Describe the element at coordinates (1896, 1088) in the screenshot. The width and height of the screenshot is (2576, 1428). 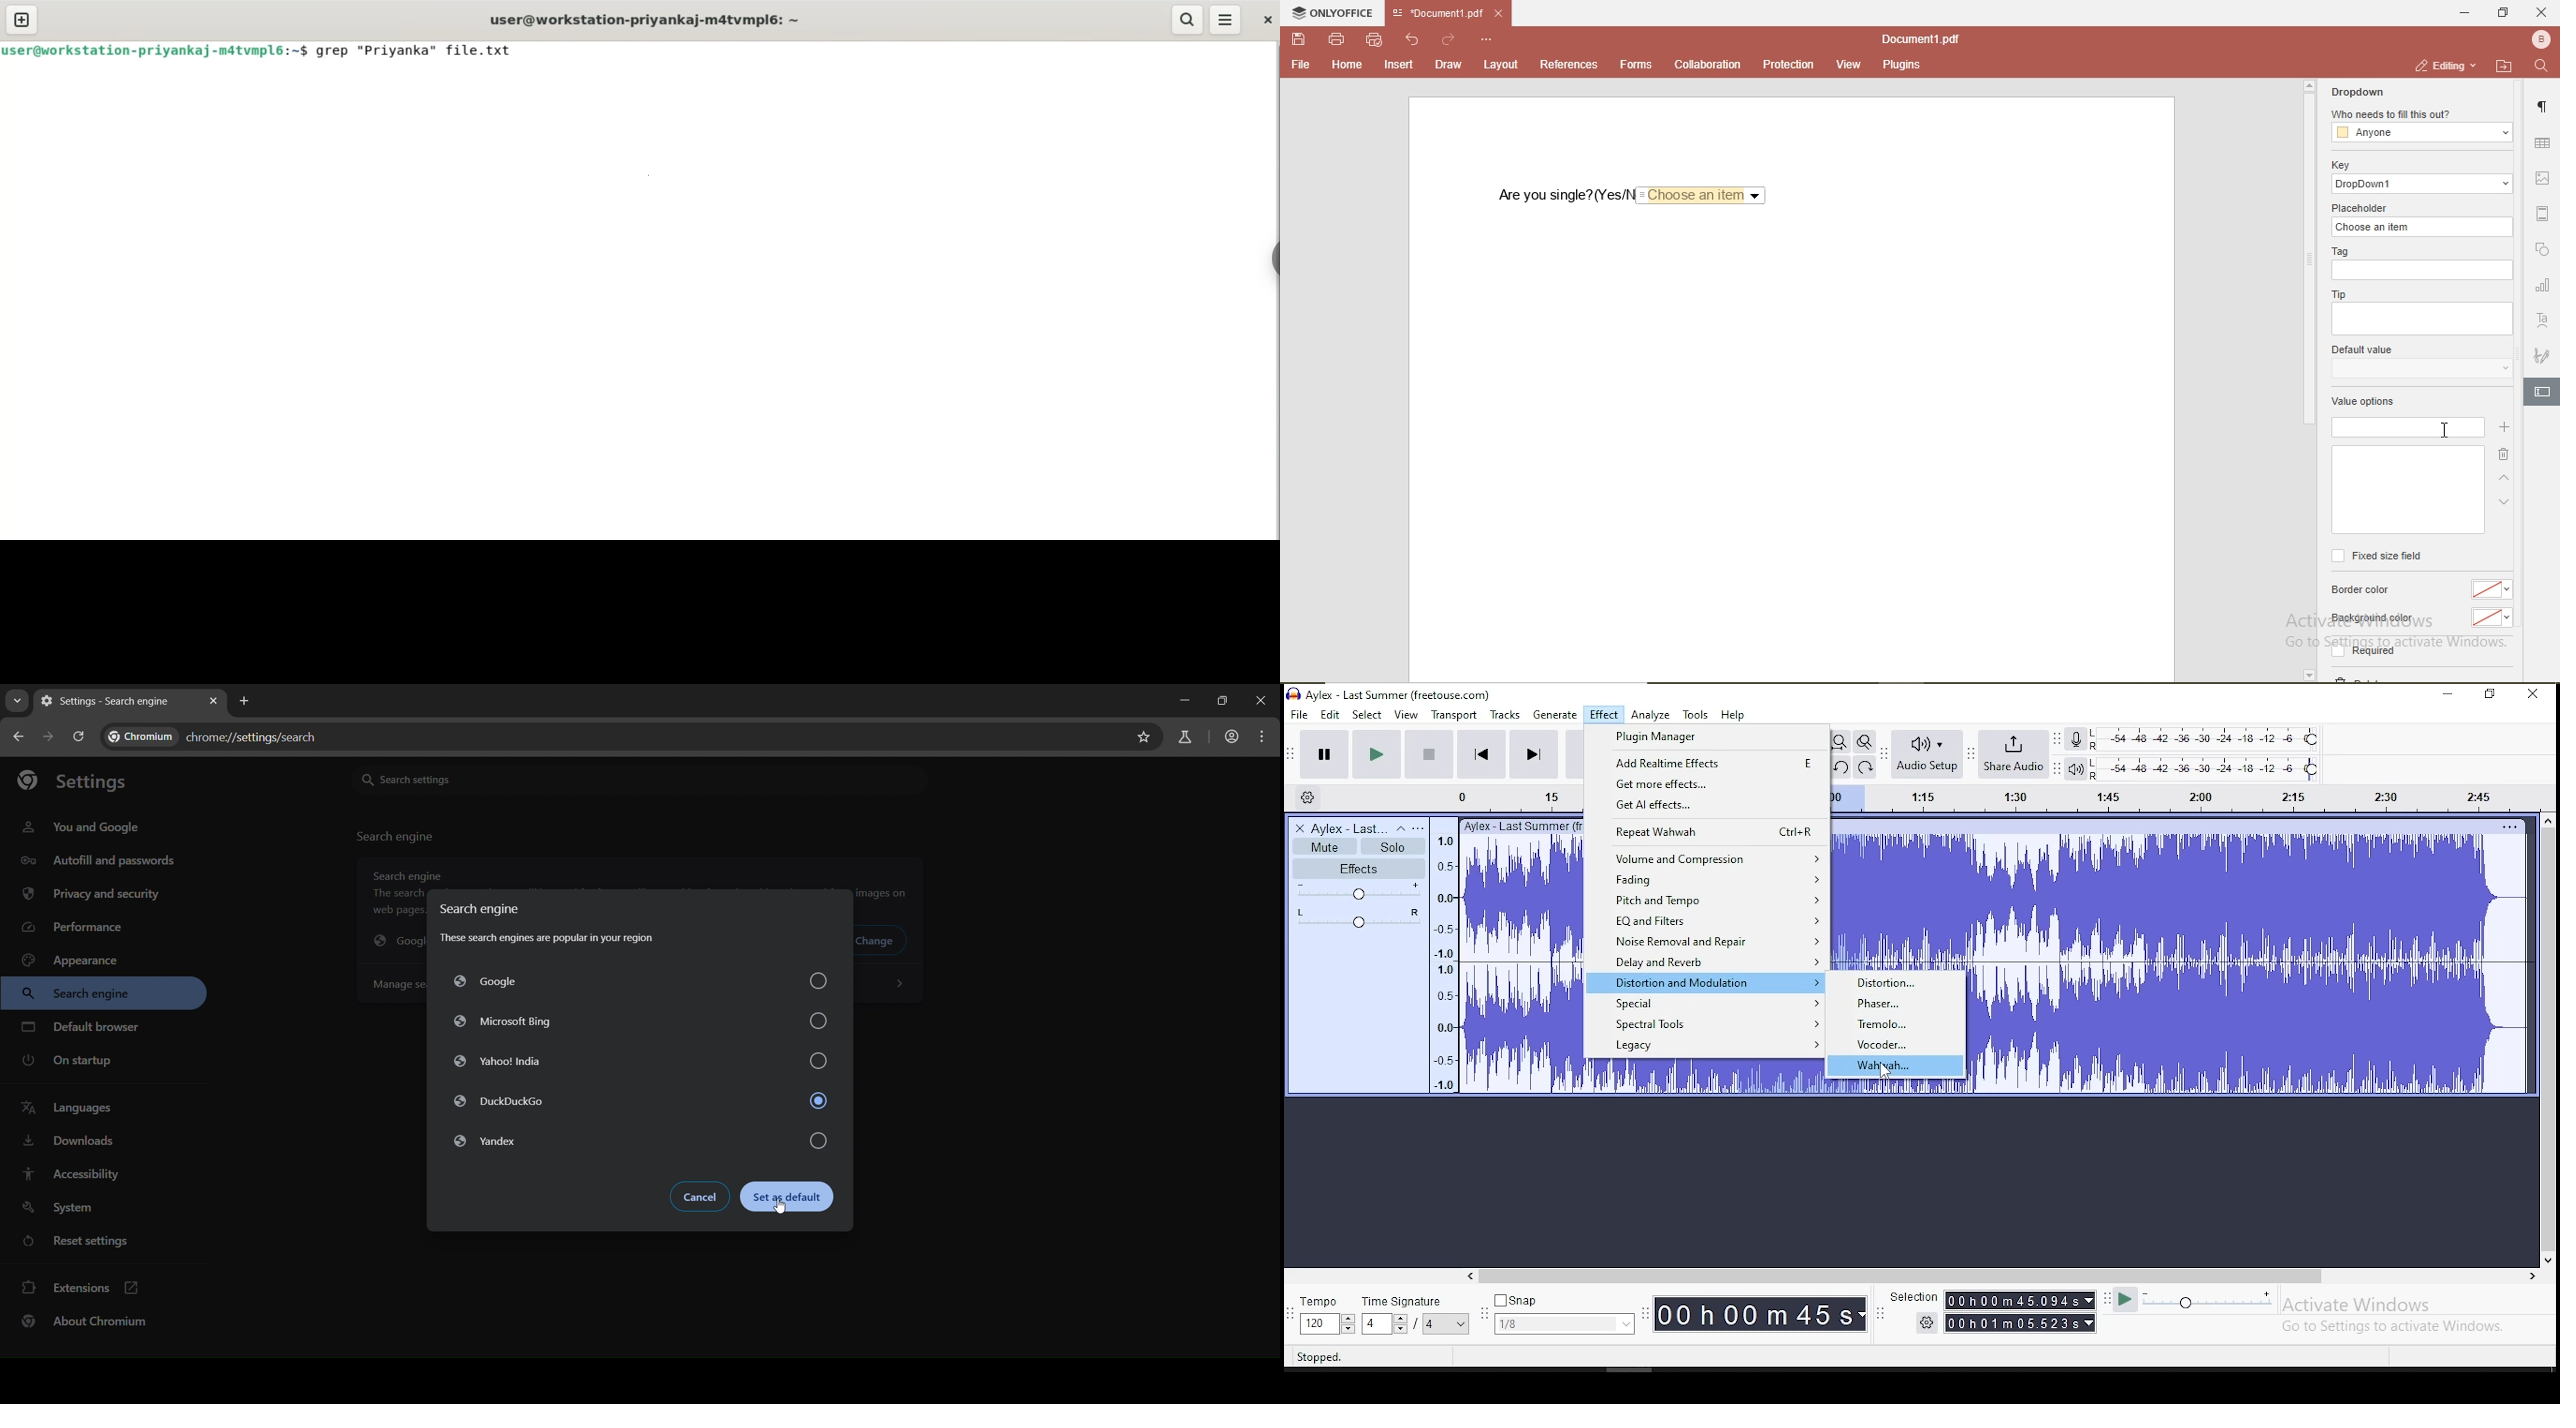
I see `audio track` at that location.